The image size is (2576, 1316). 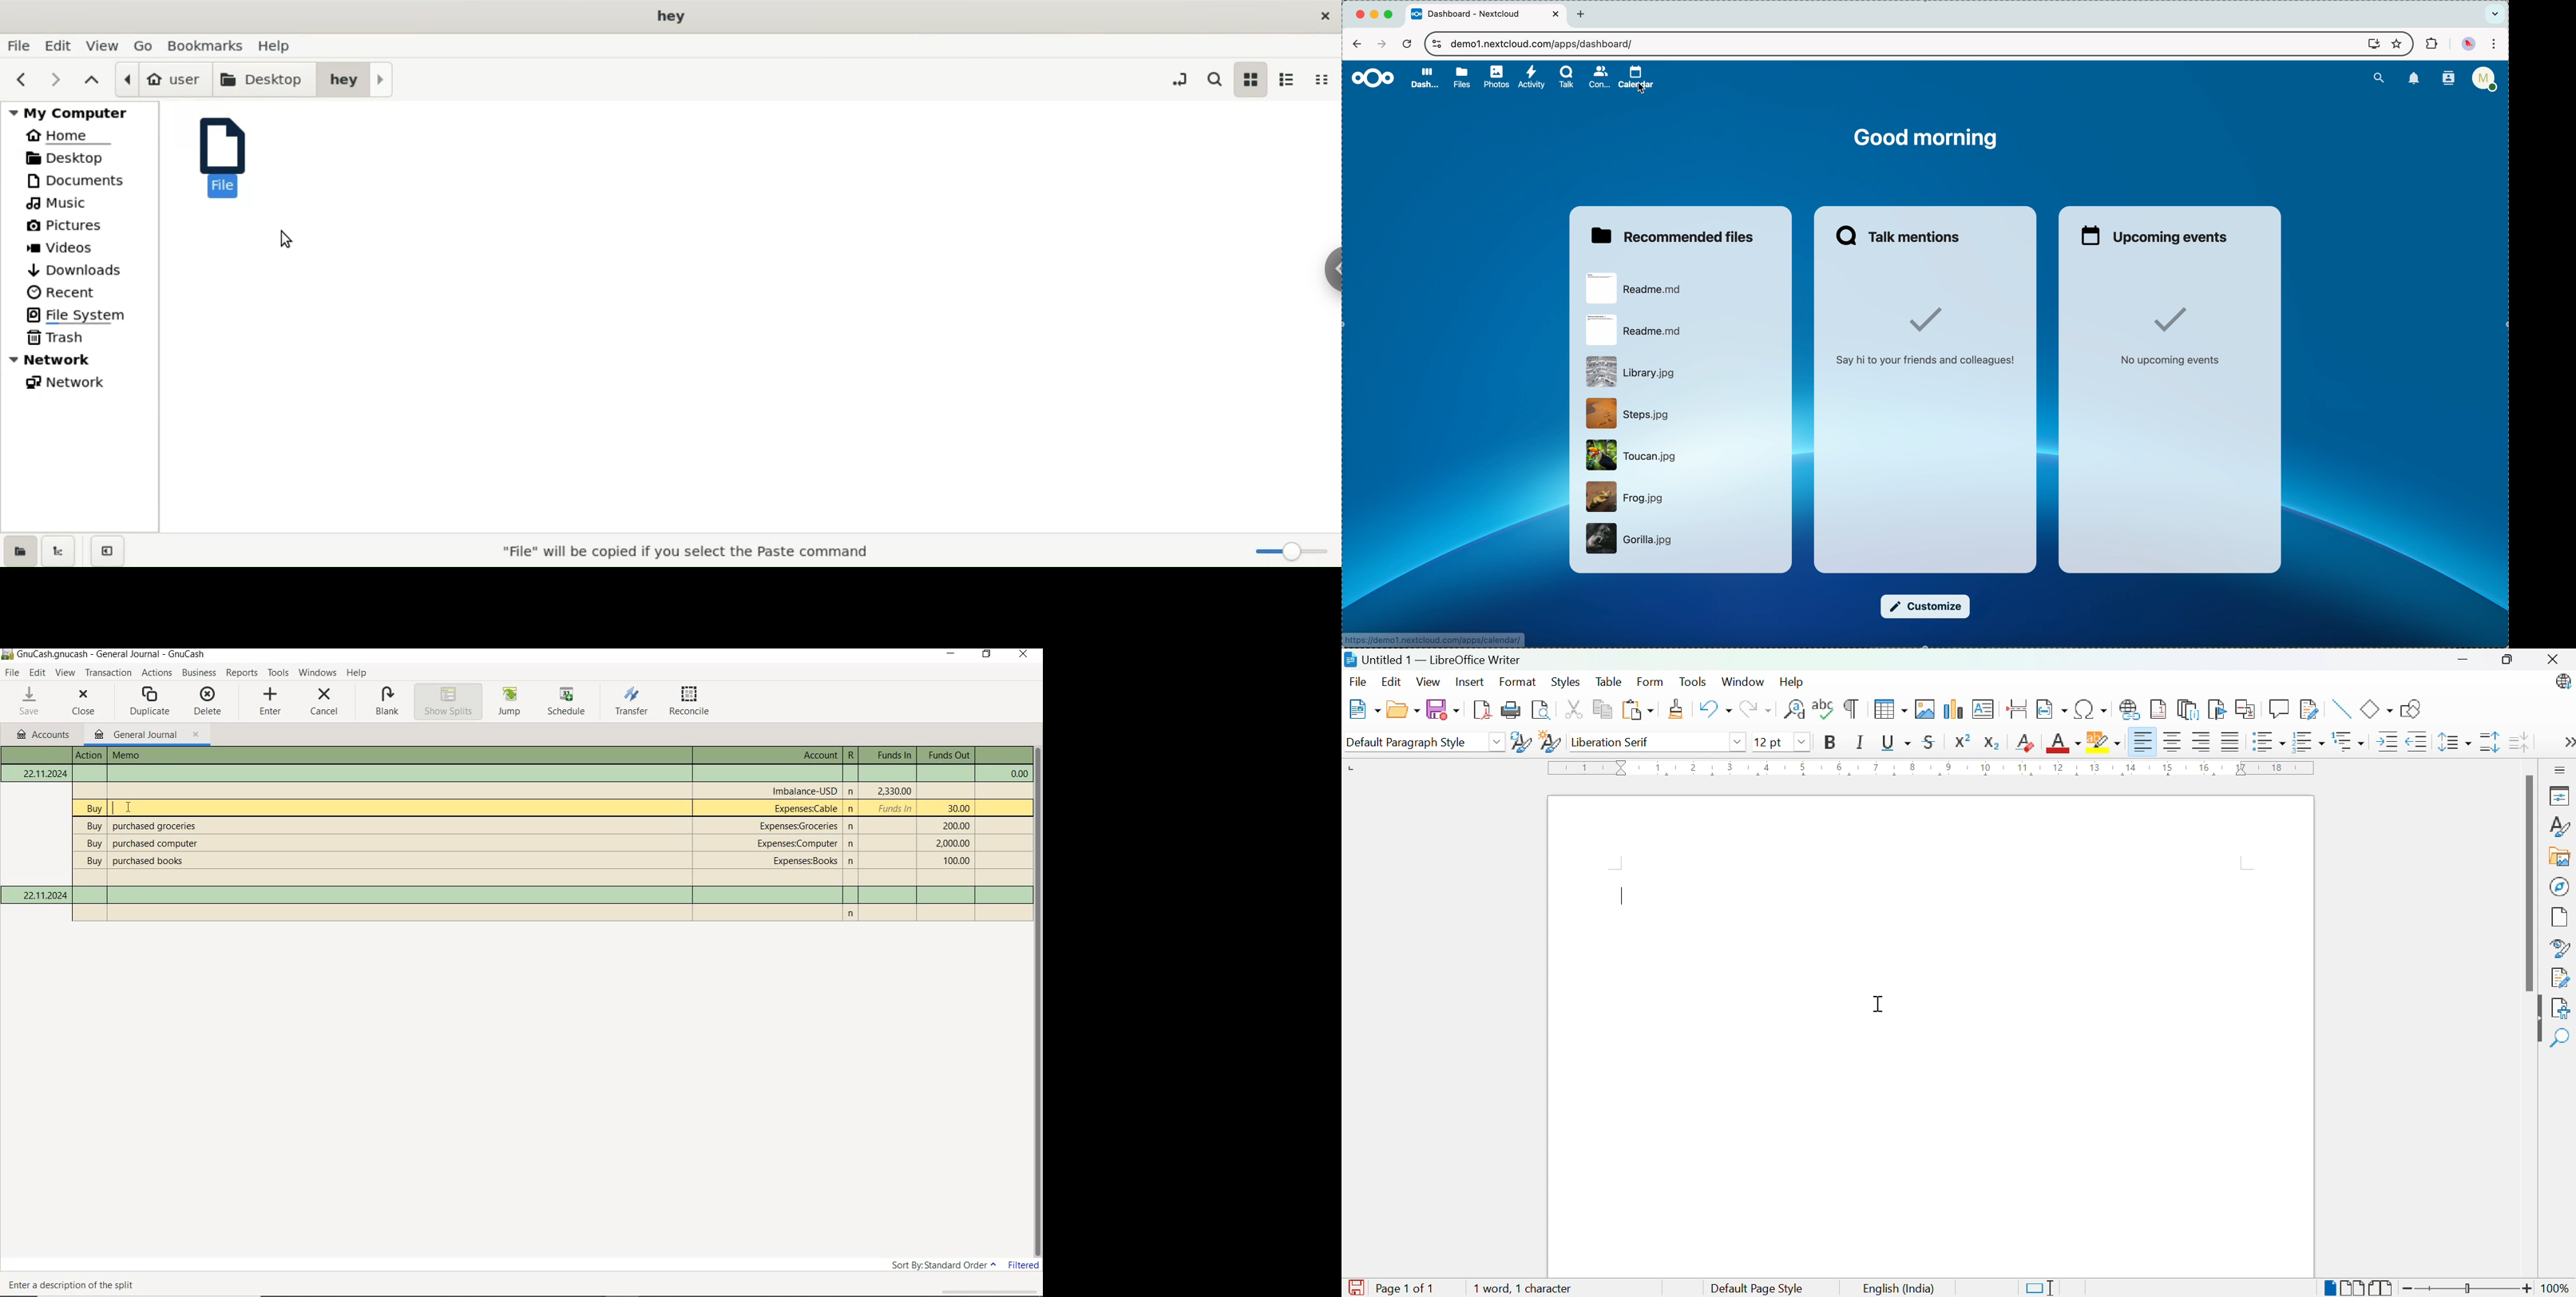 I want to click on Redo, so click(x=1757, y=710).